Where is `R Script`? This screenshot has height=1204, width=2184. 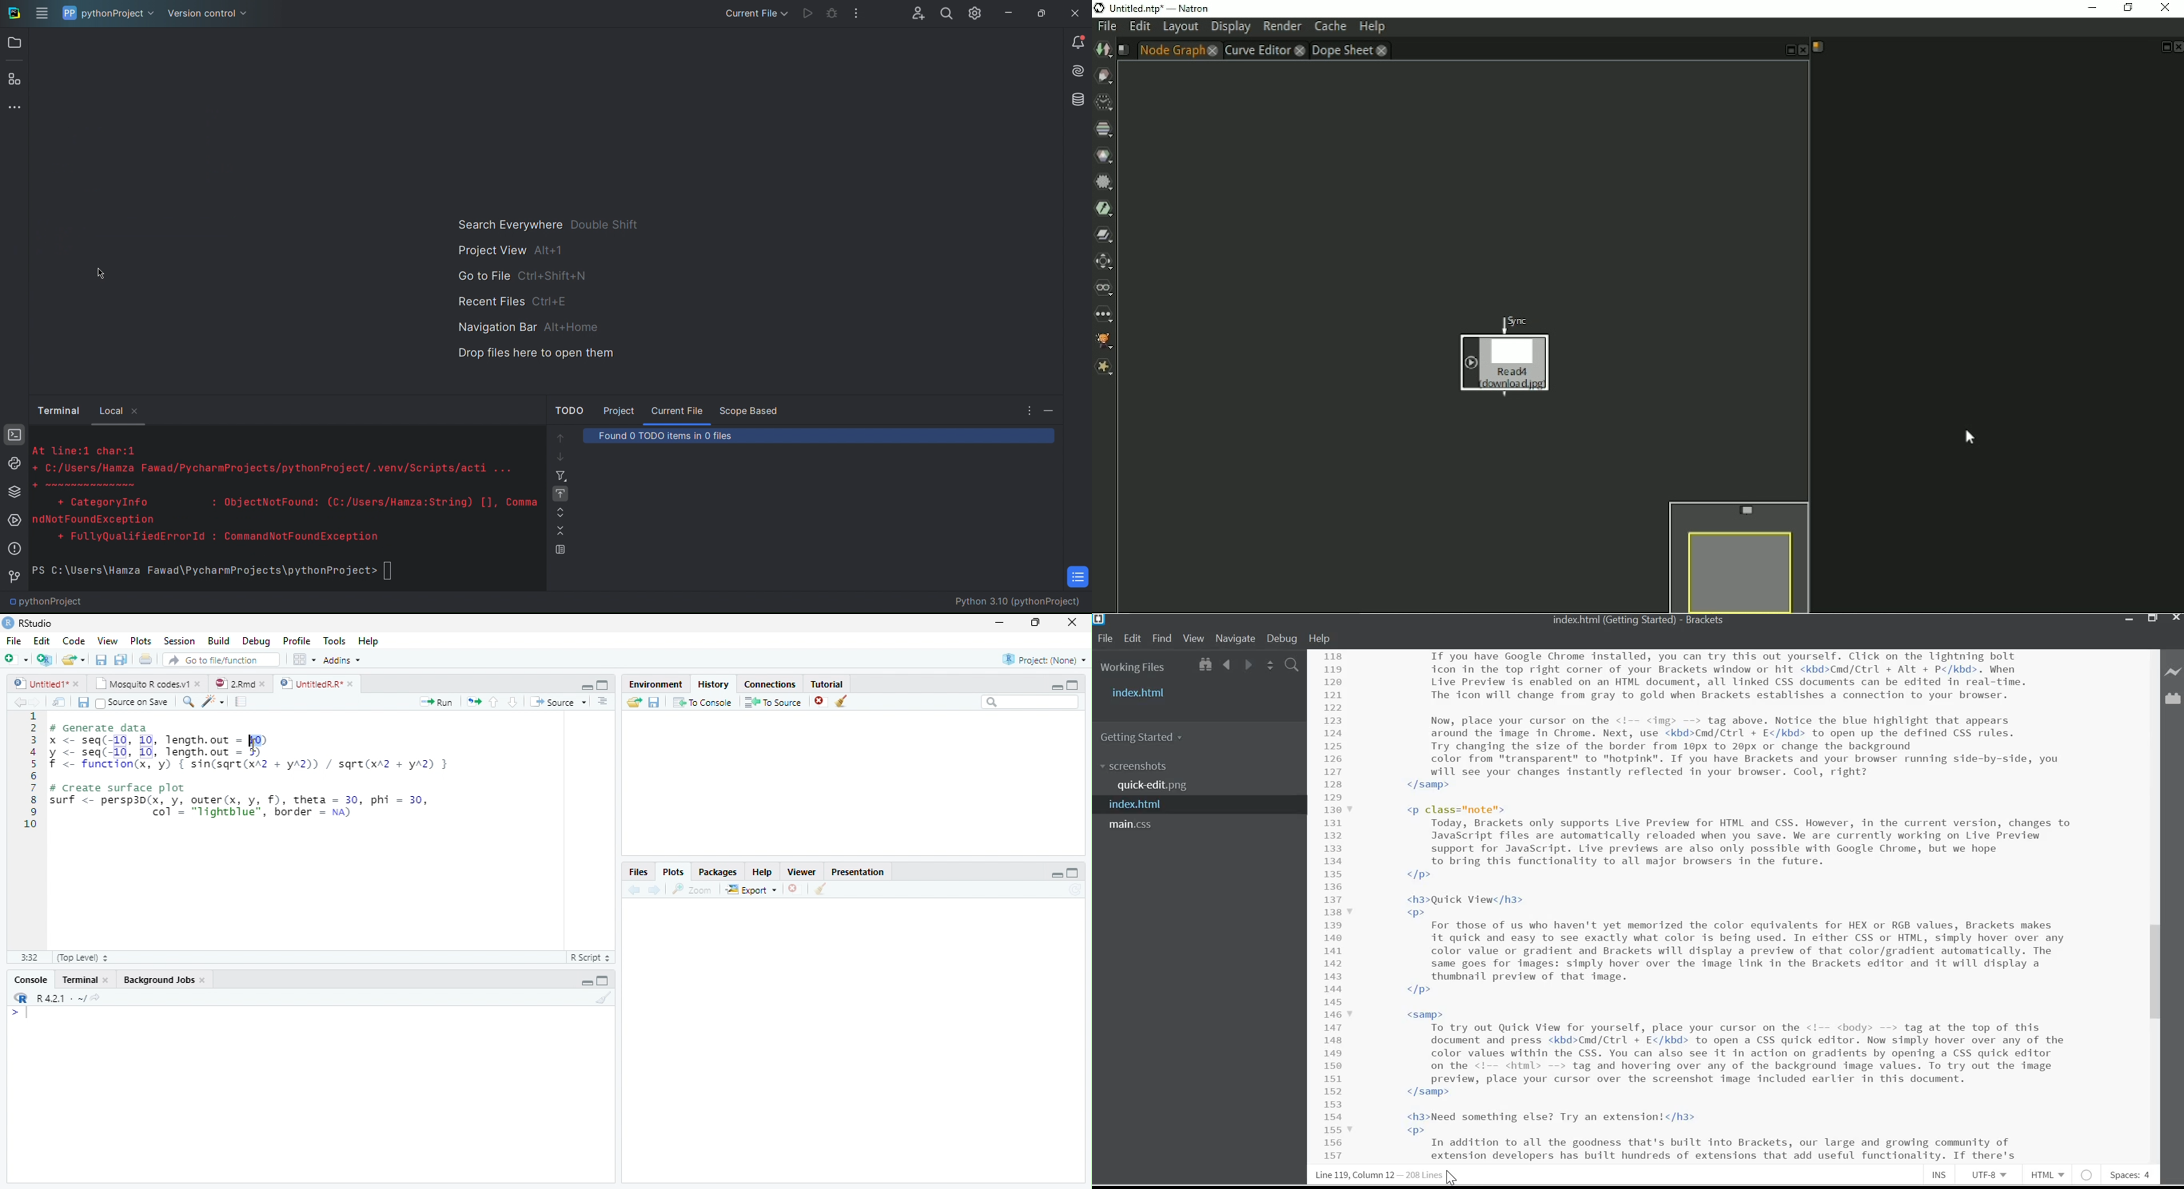
R Script is located at coordinates (592, 958).